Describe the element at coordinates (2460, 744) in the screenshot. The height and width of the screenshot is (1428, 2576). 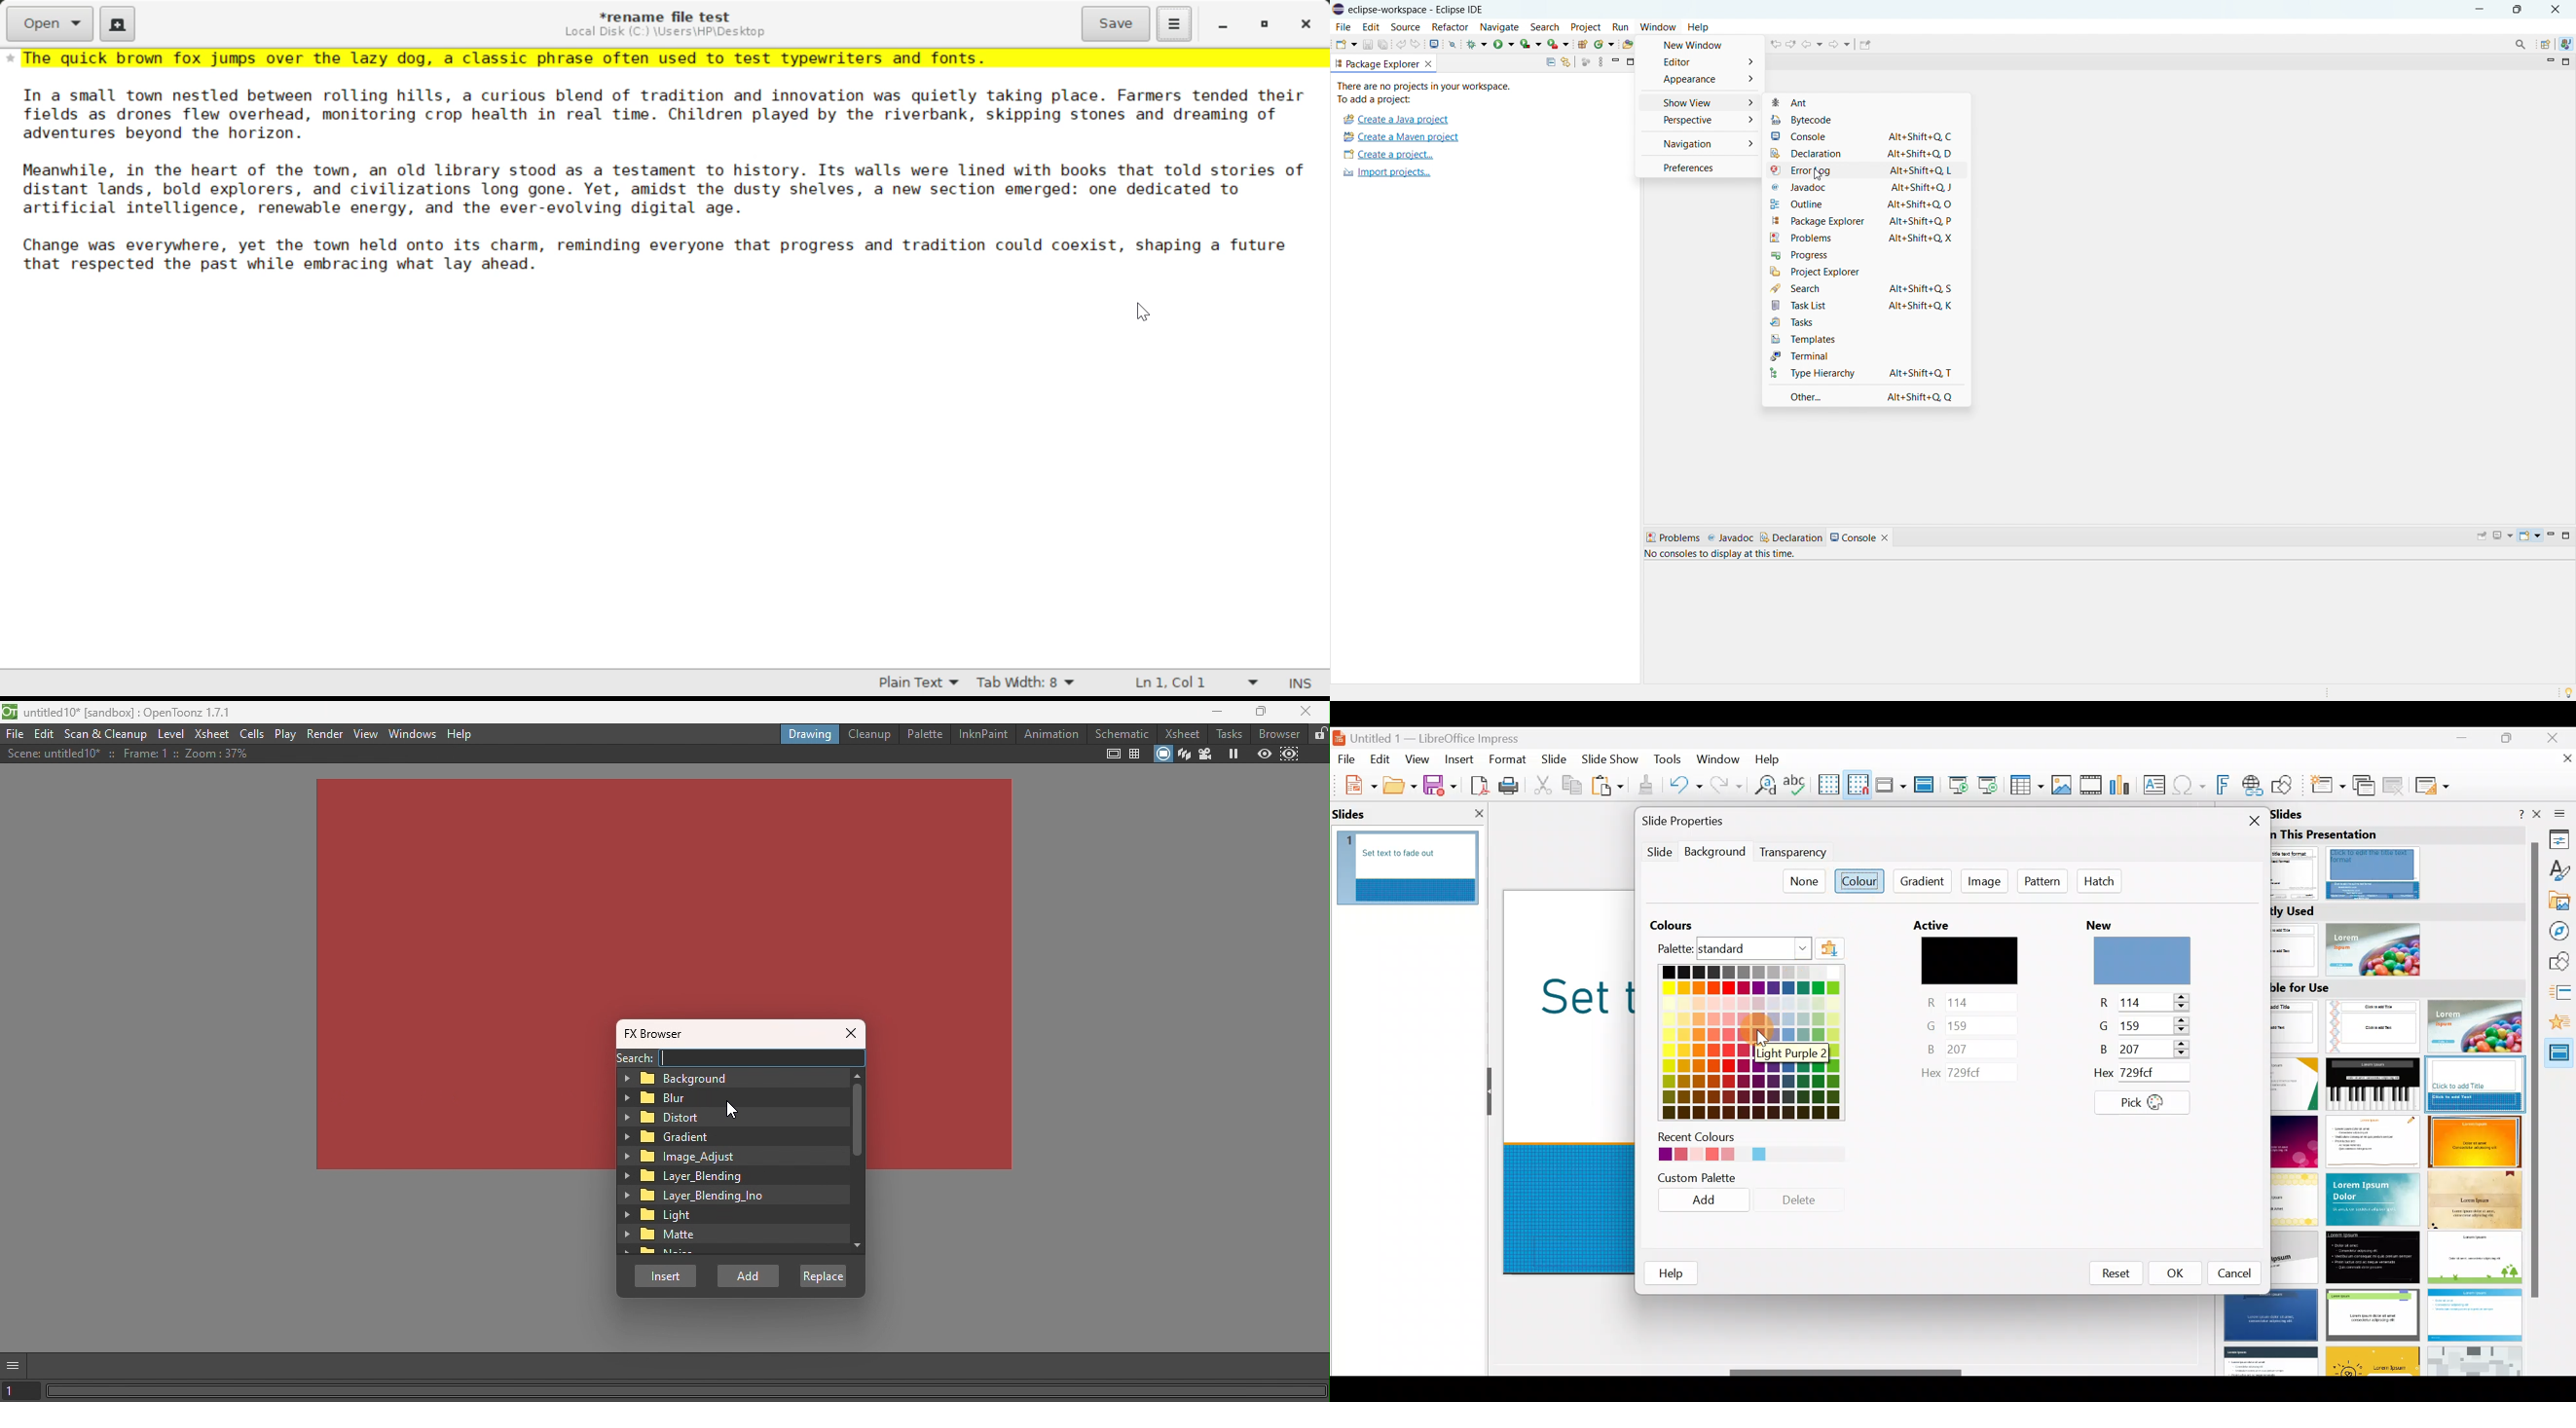
I see `Minimise` at that location.